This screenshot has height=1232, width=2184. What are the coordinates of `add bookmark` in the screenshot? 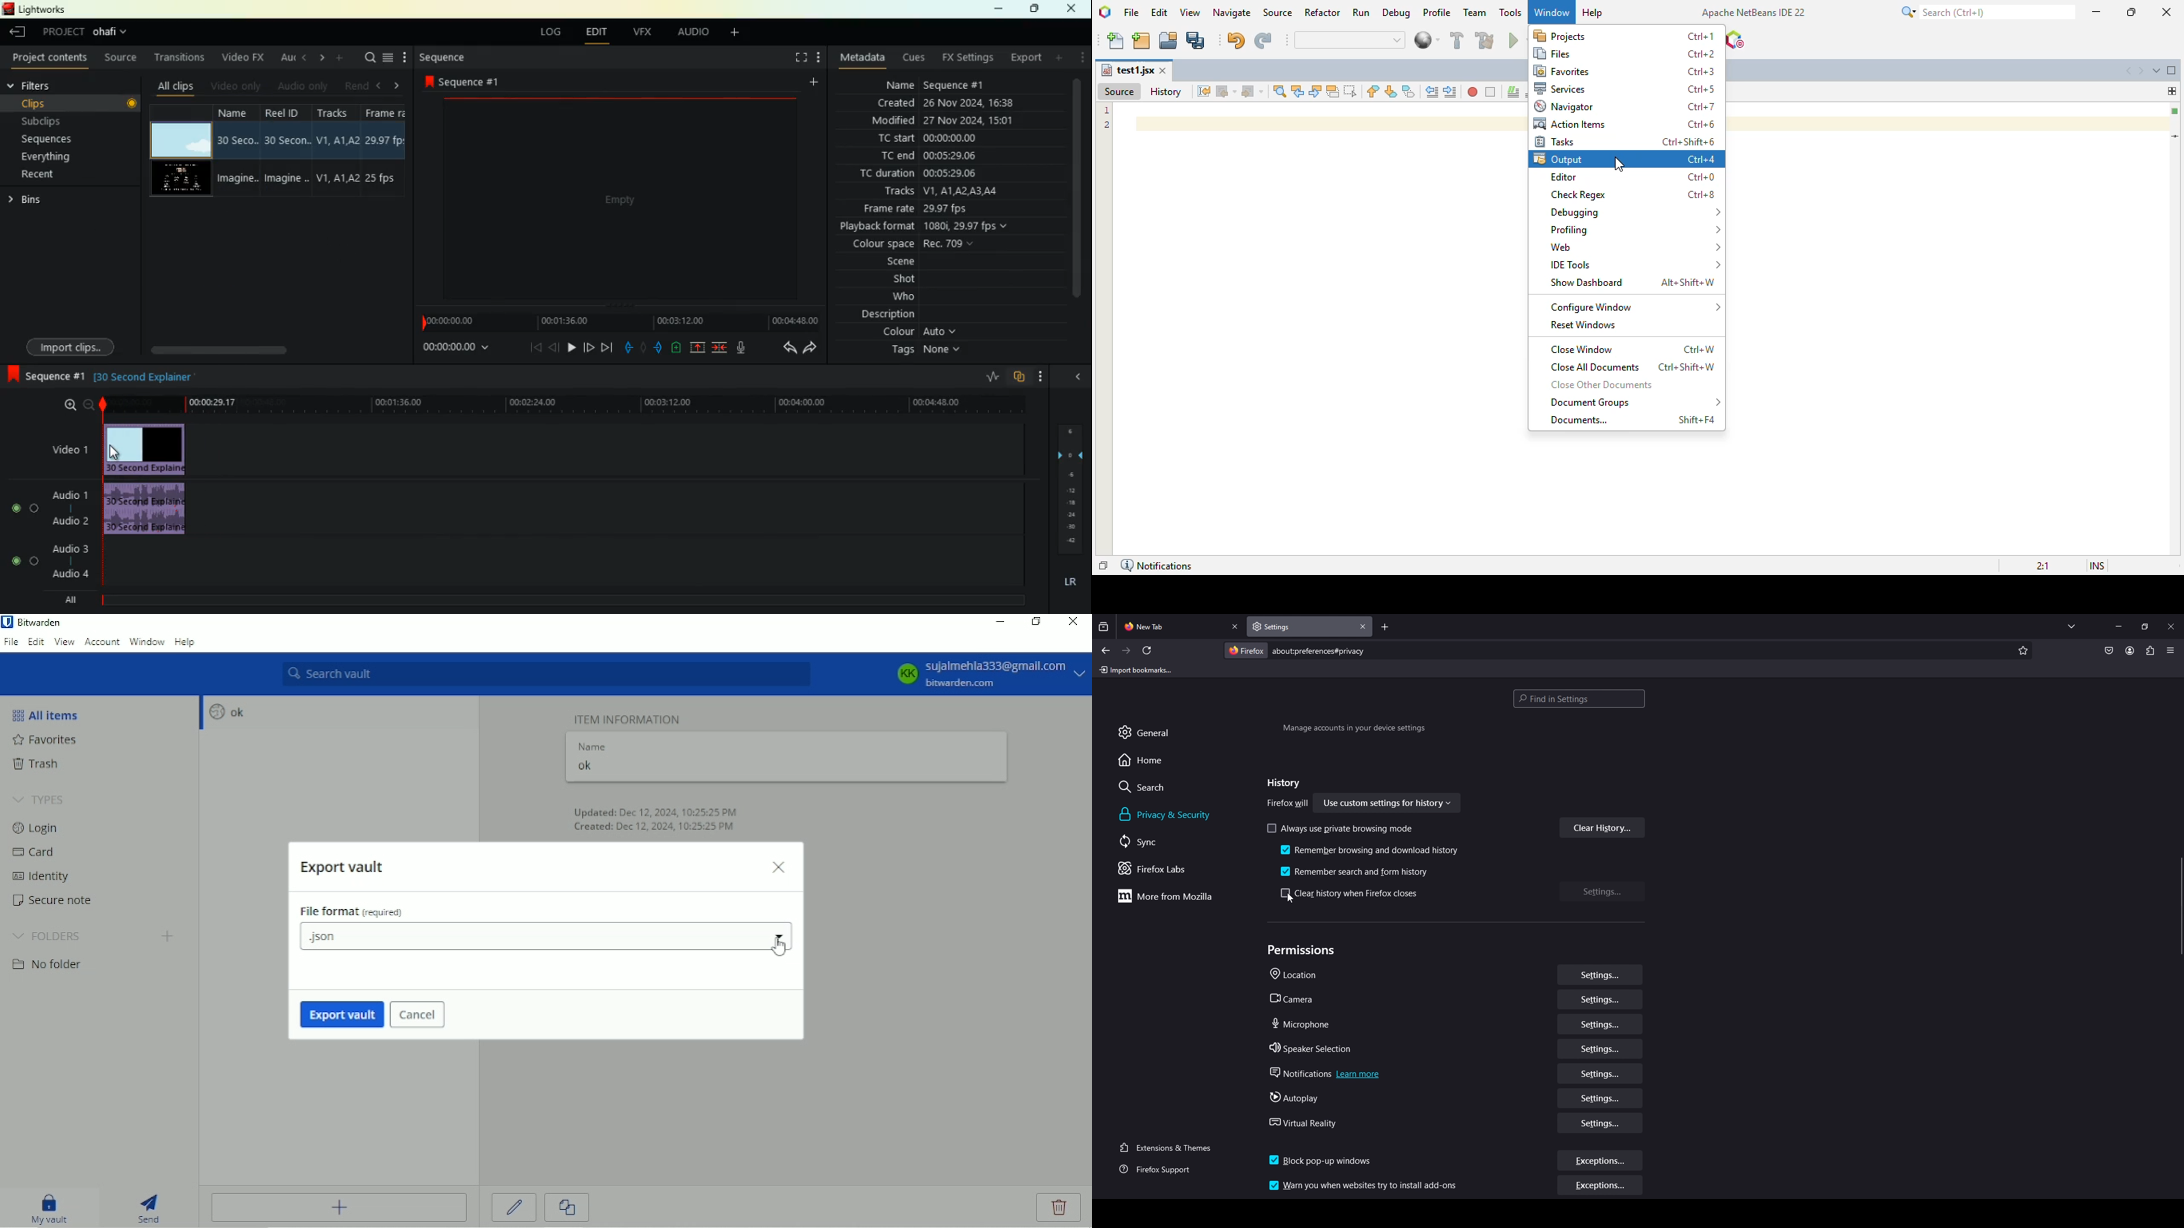 It's located at (2021, 651).